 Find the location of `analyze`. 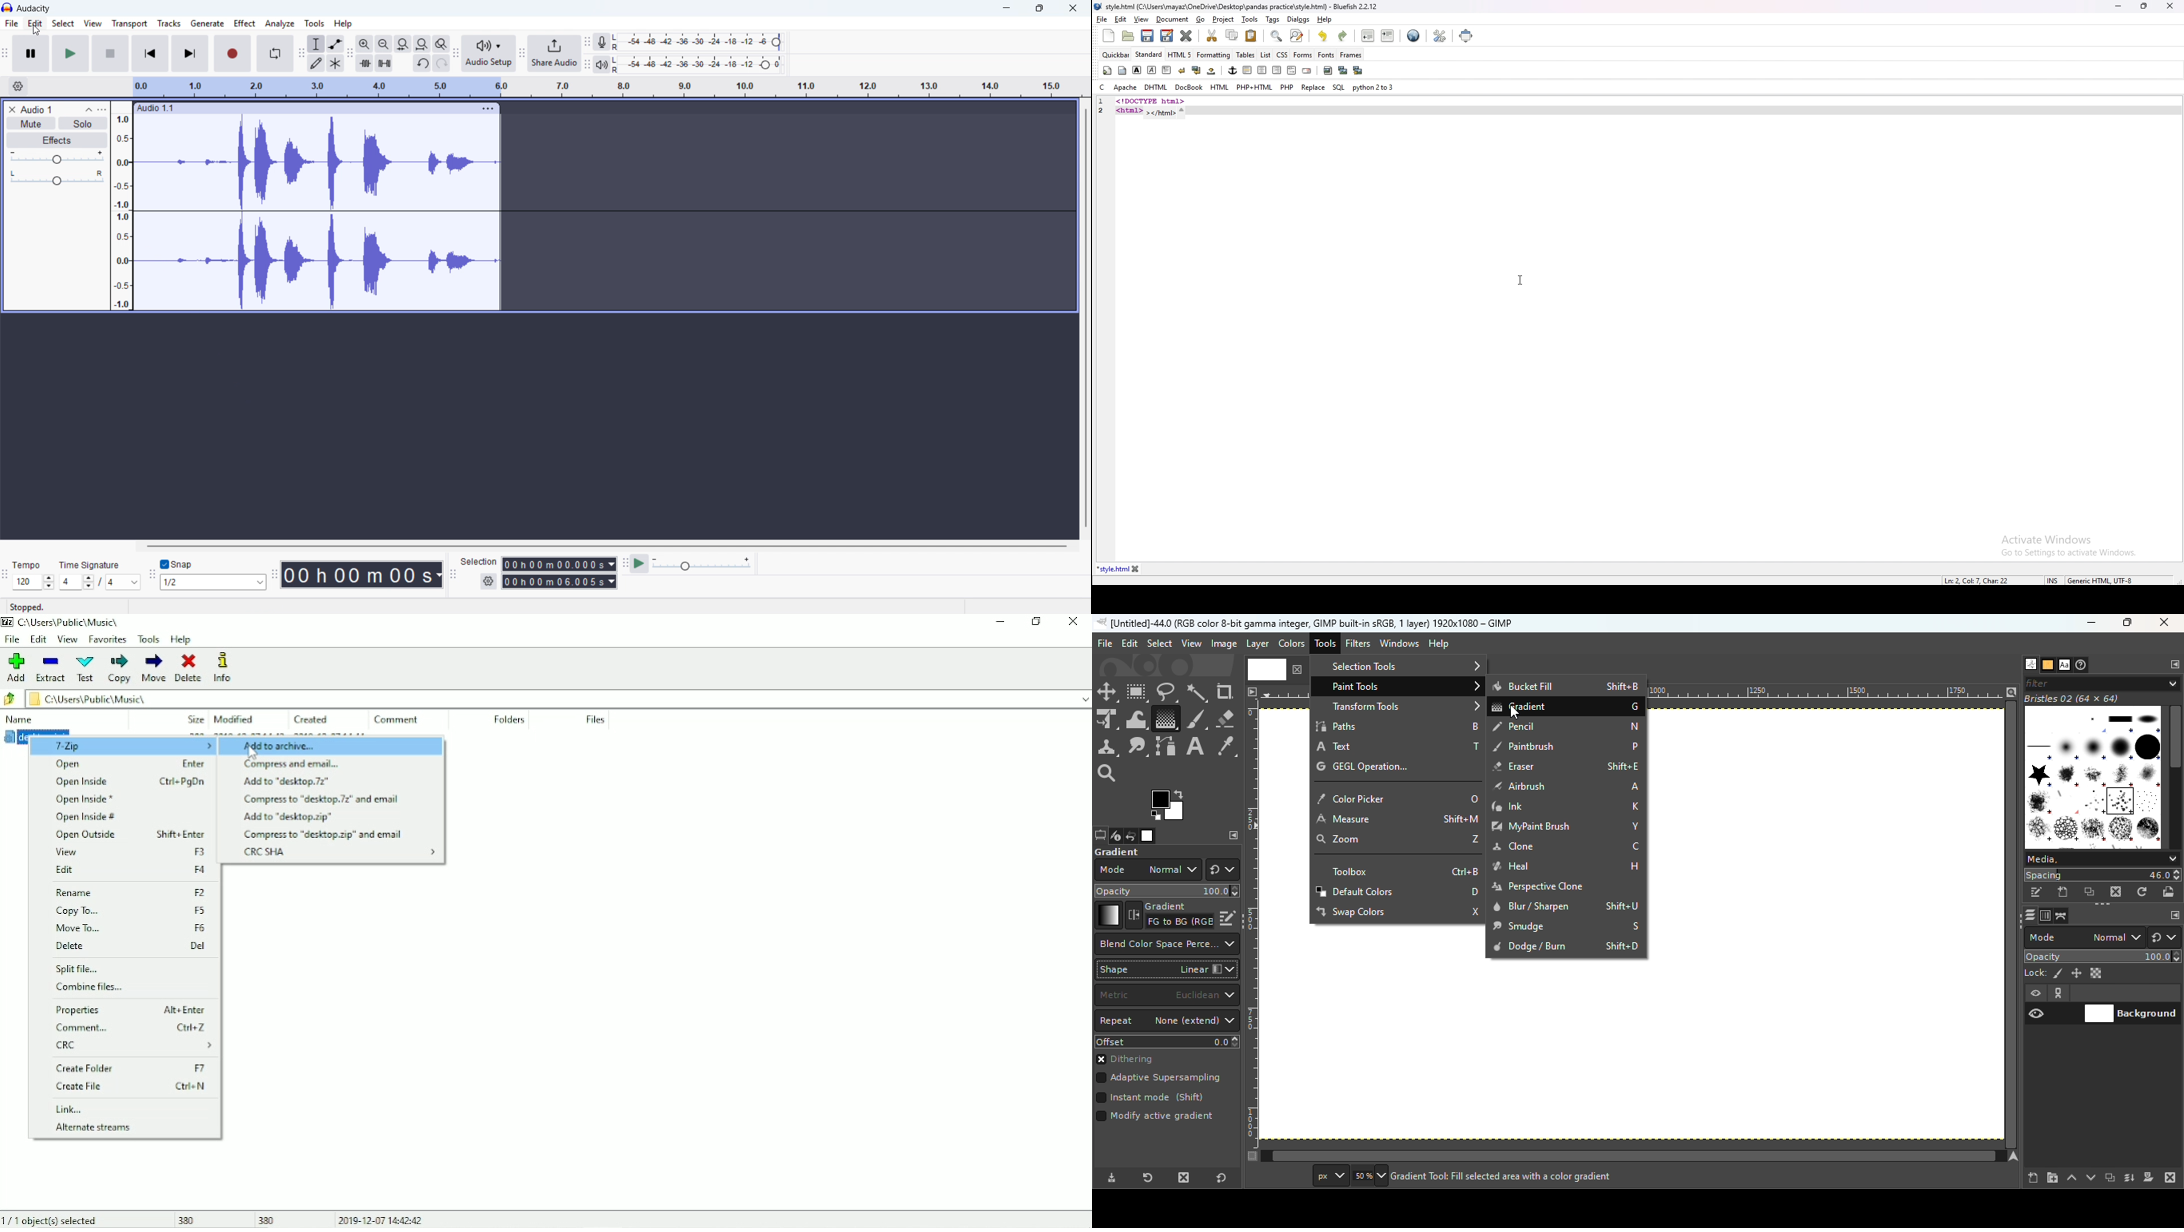

analyze is located at coordinates (279, 24).